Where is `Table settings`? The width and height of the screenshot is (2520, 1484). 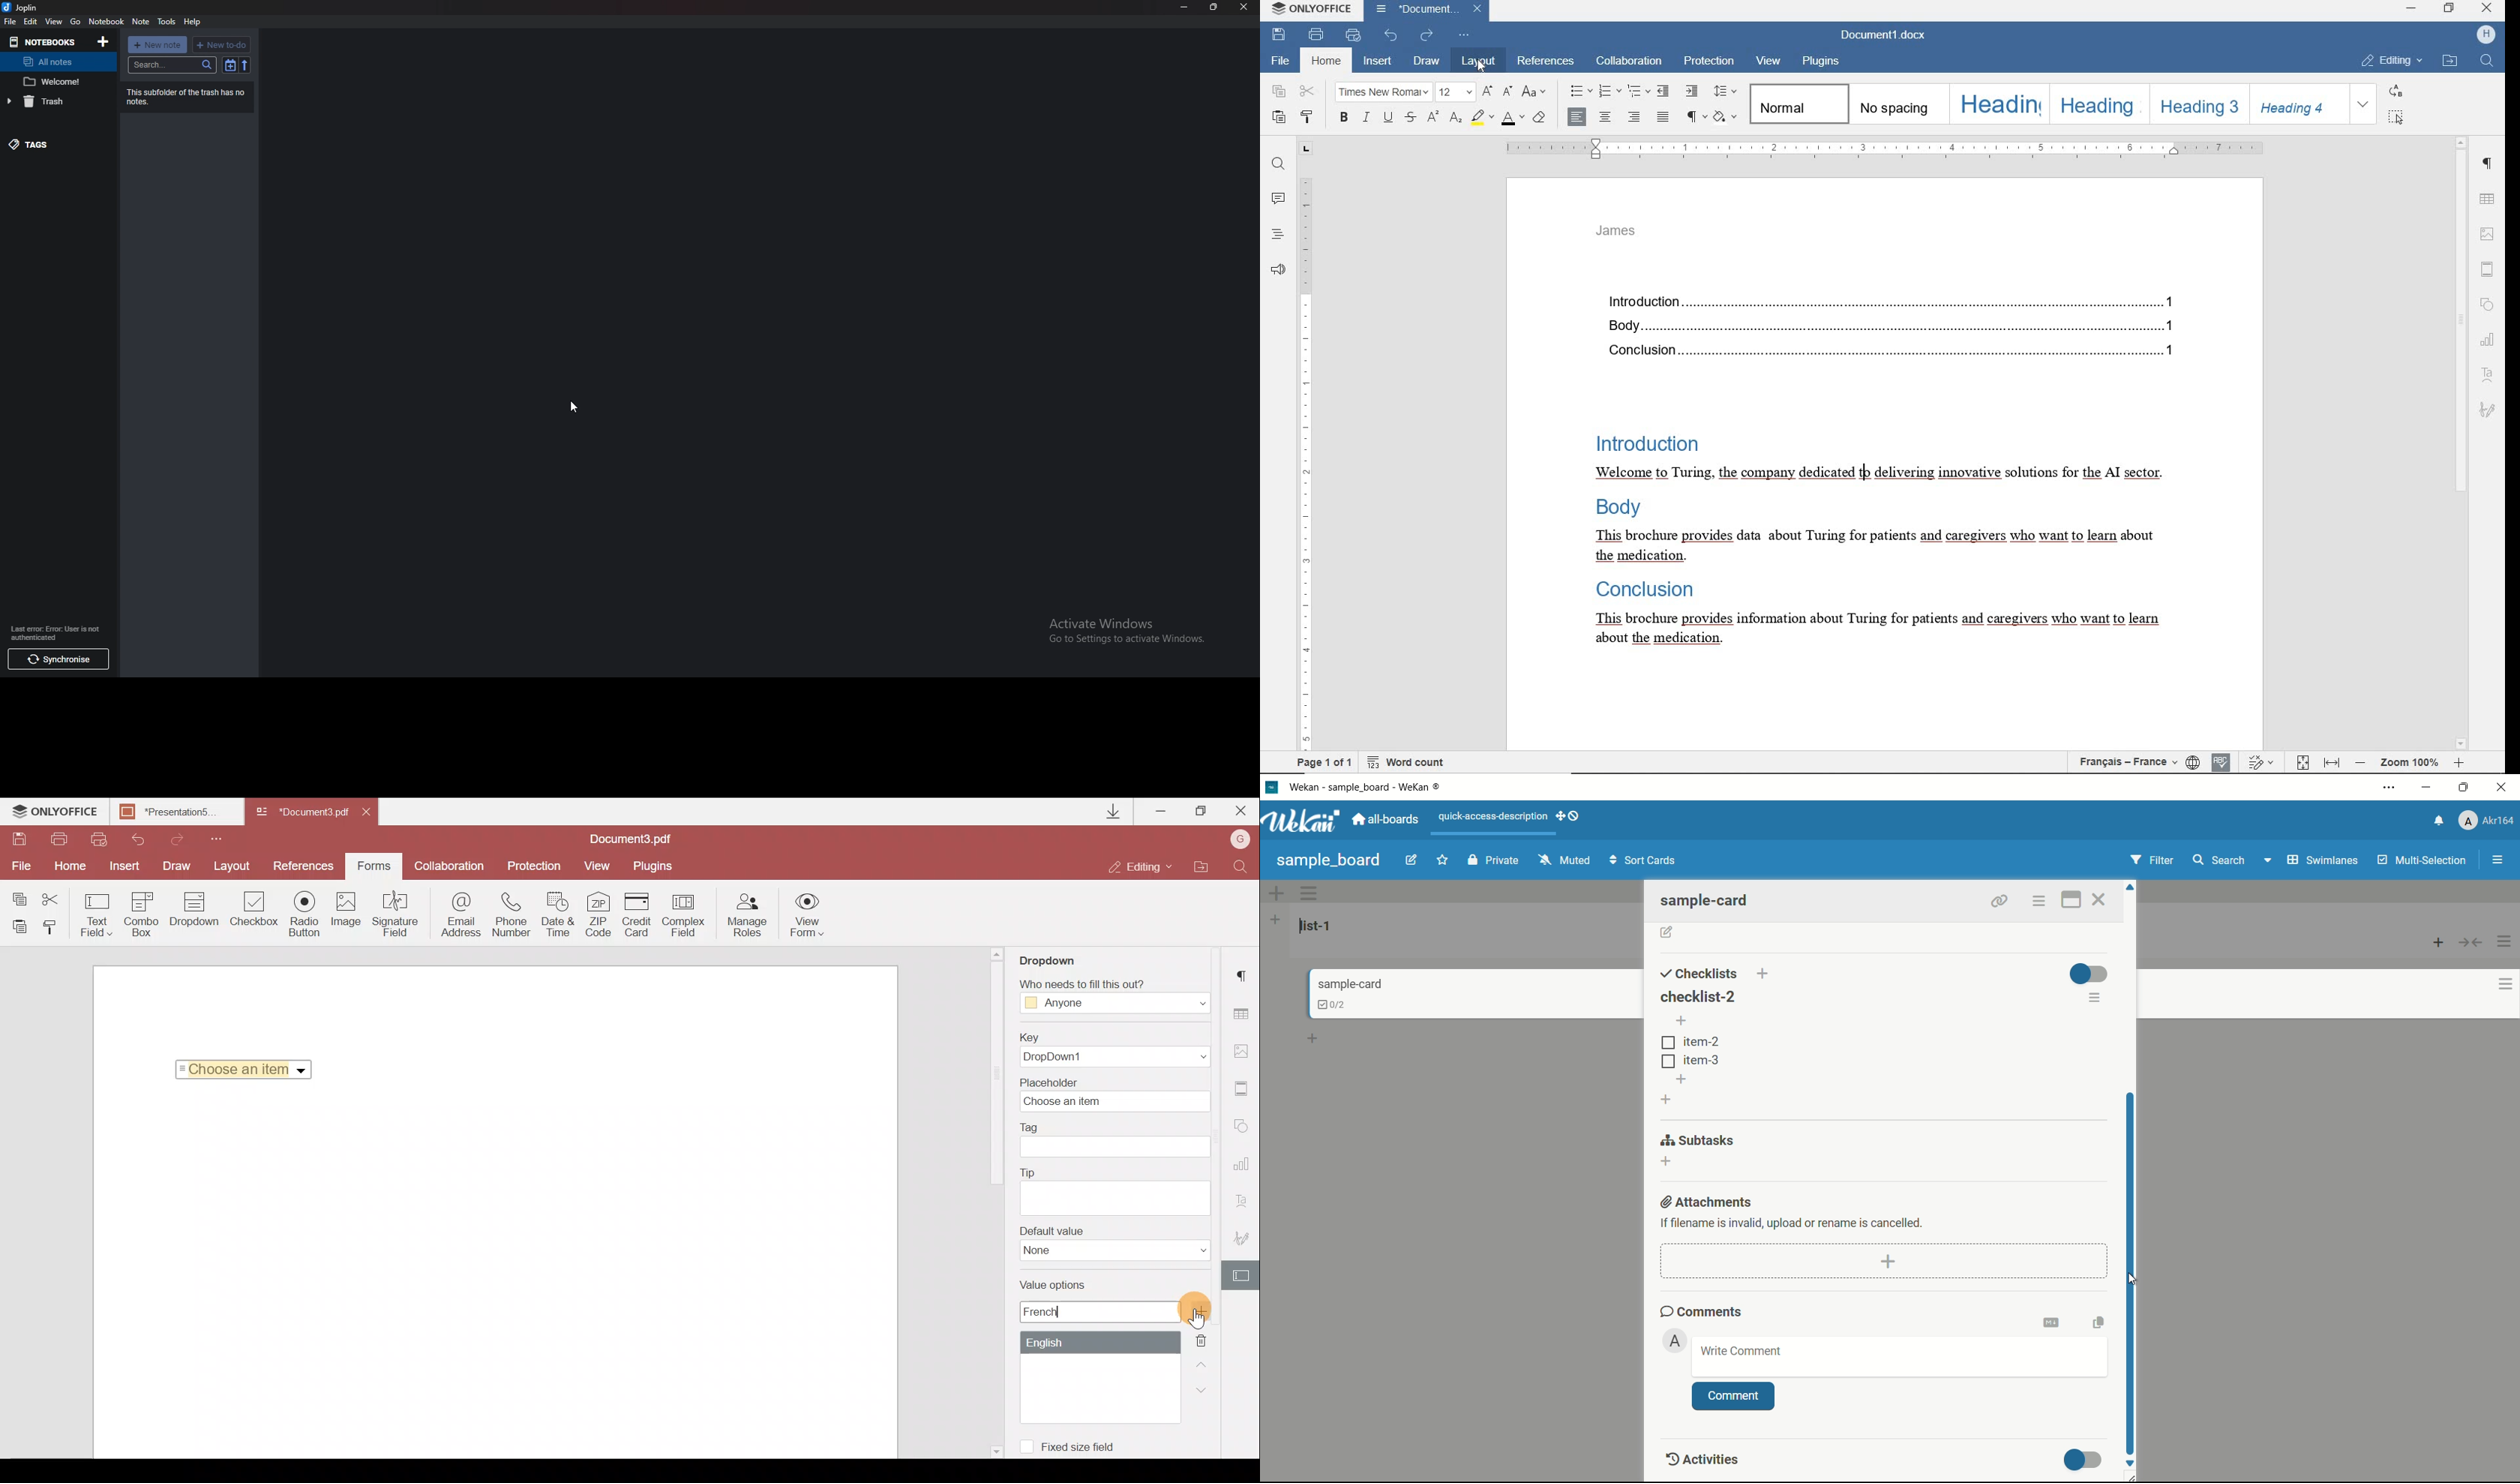
Table settings is located at coordinates (1243, 1014).